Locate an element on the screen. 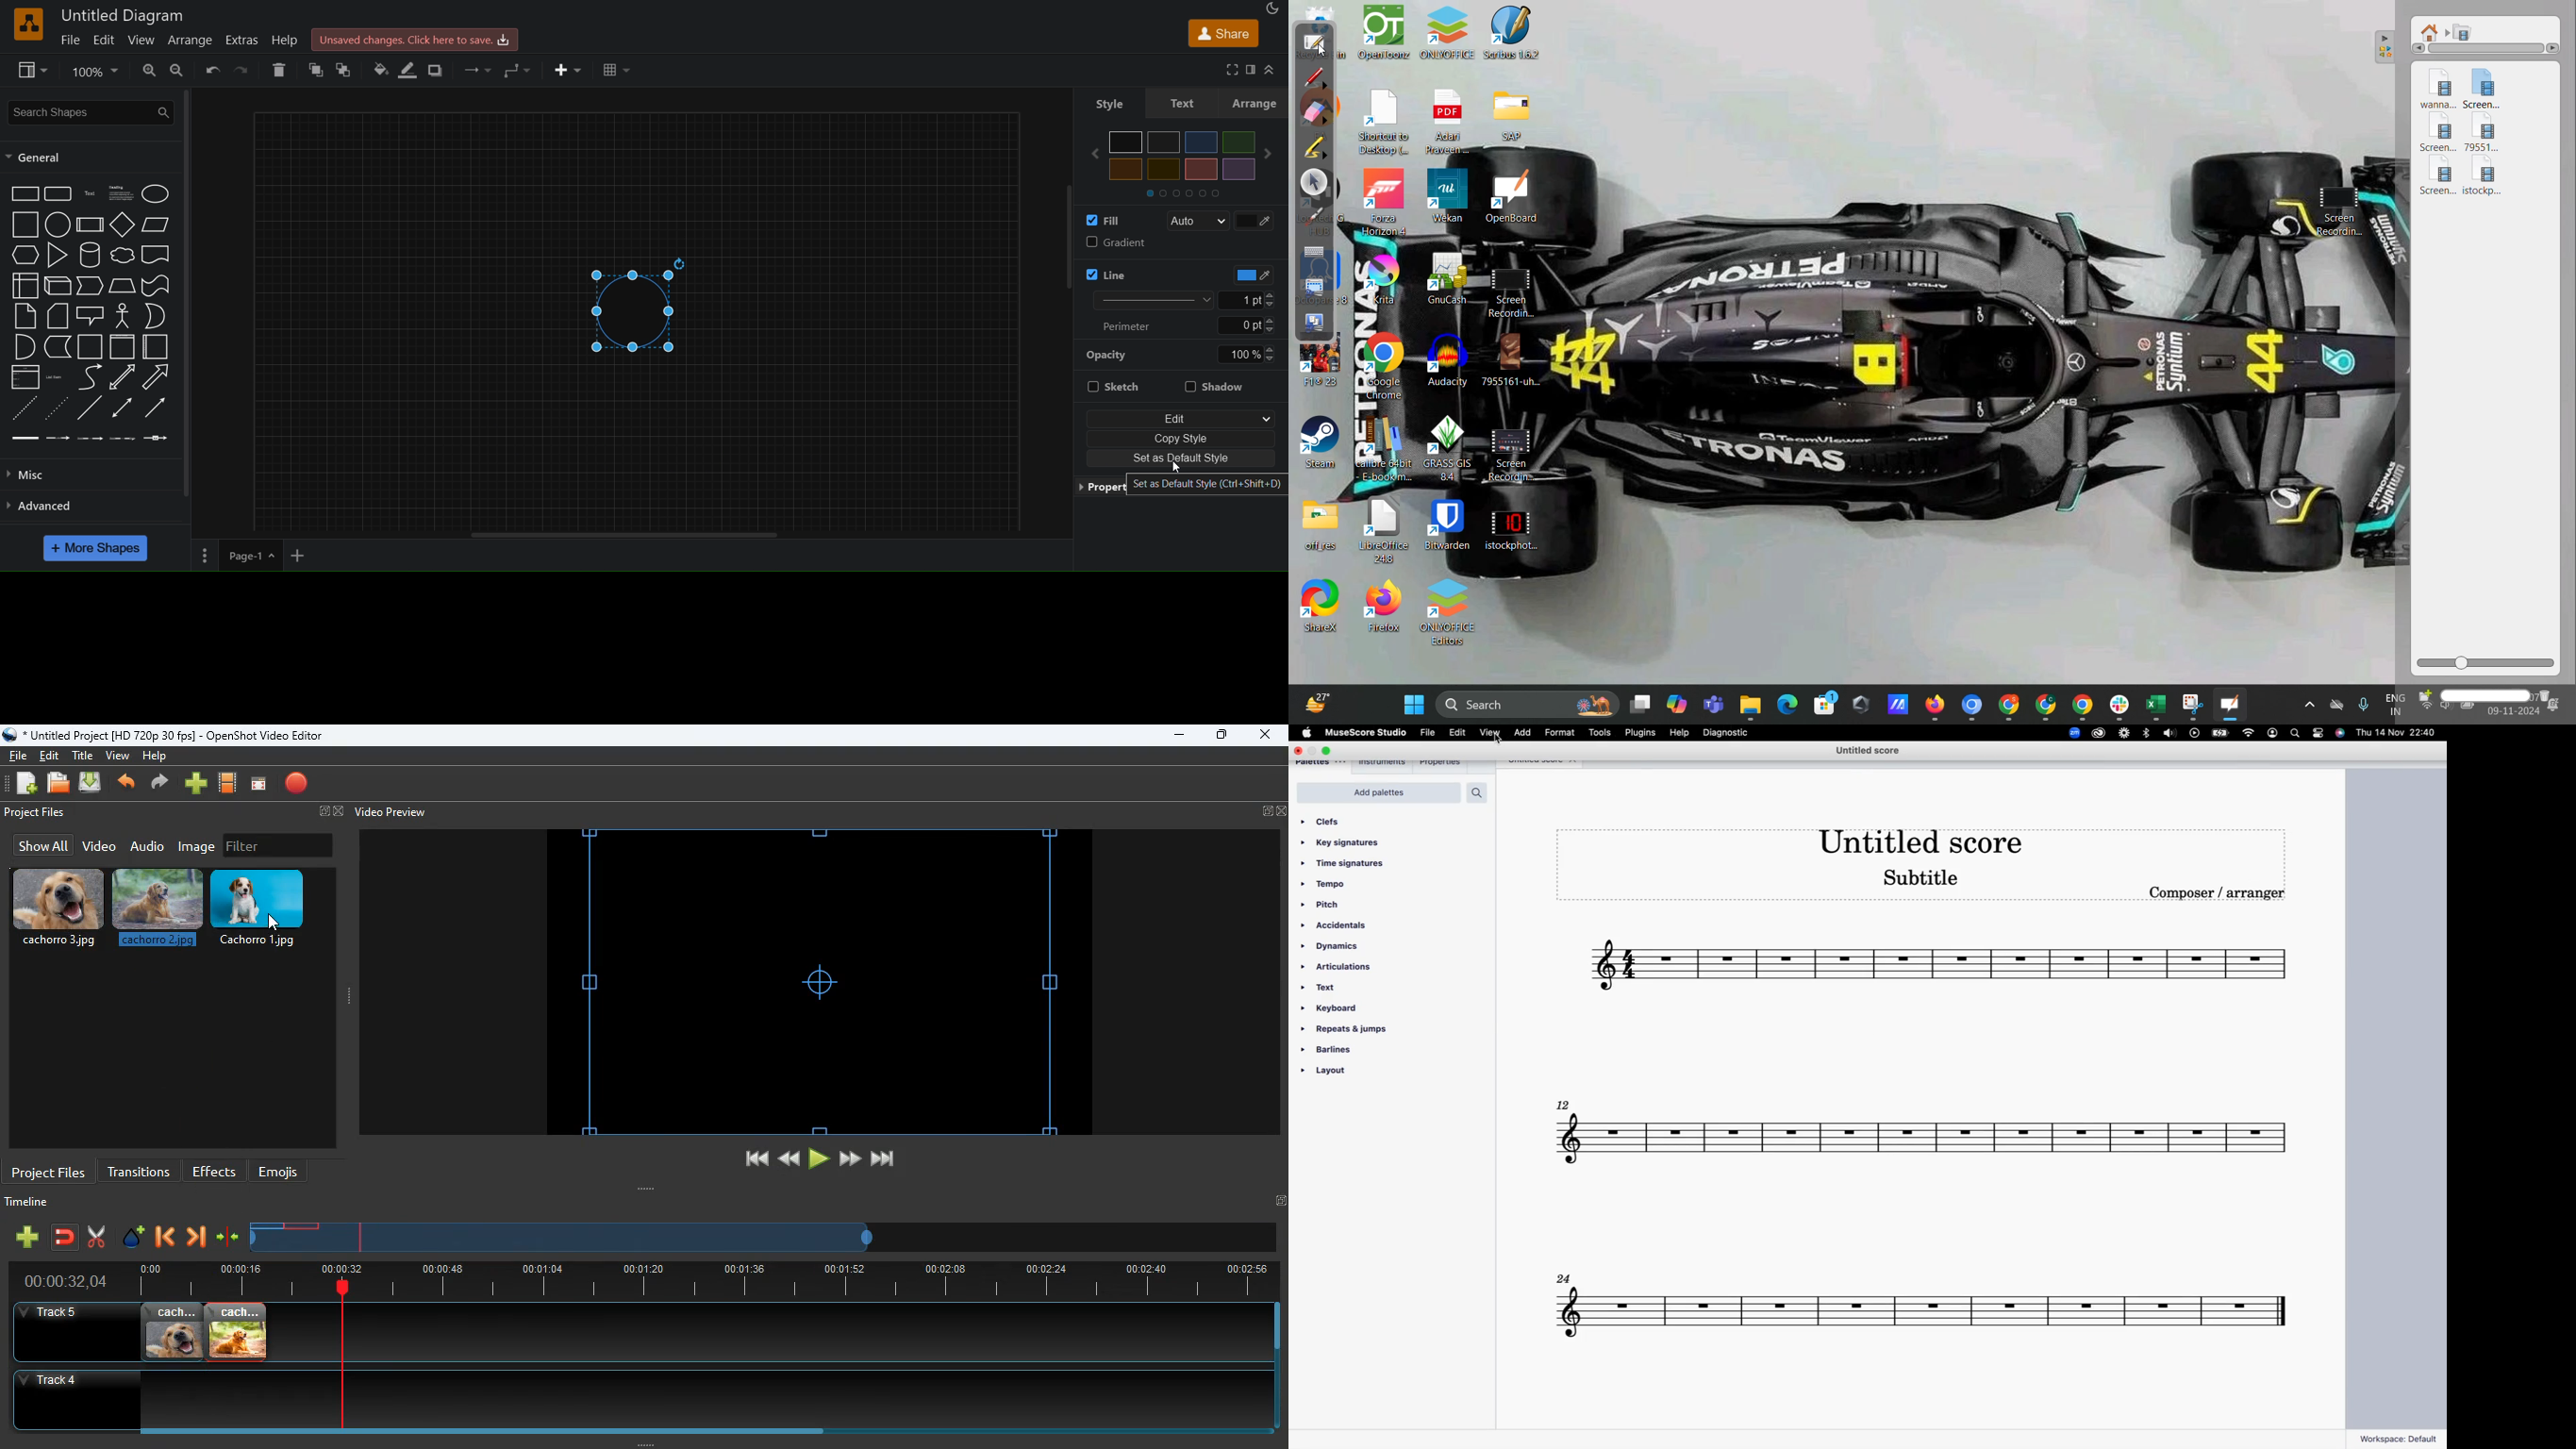 The width and height of the screenshot is (2576, 1456). sections is located at coordinates (1194, 192).